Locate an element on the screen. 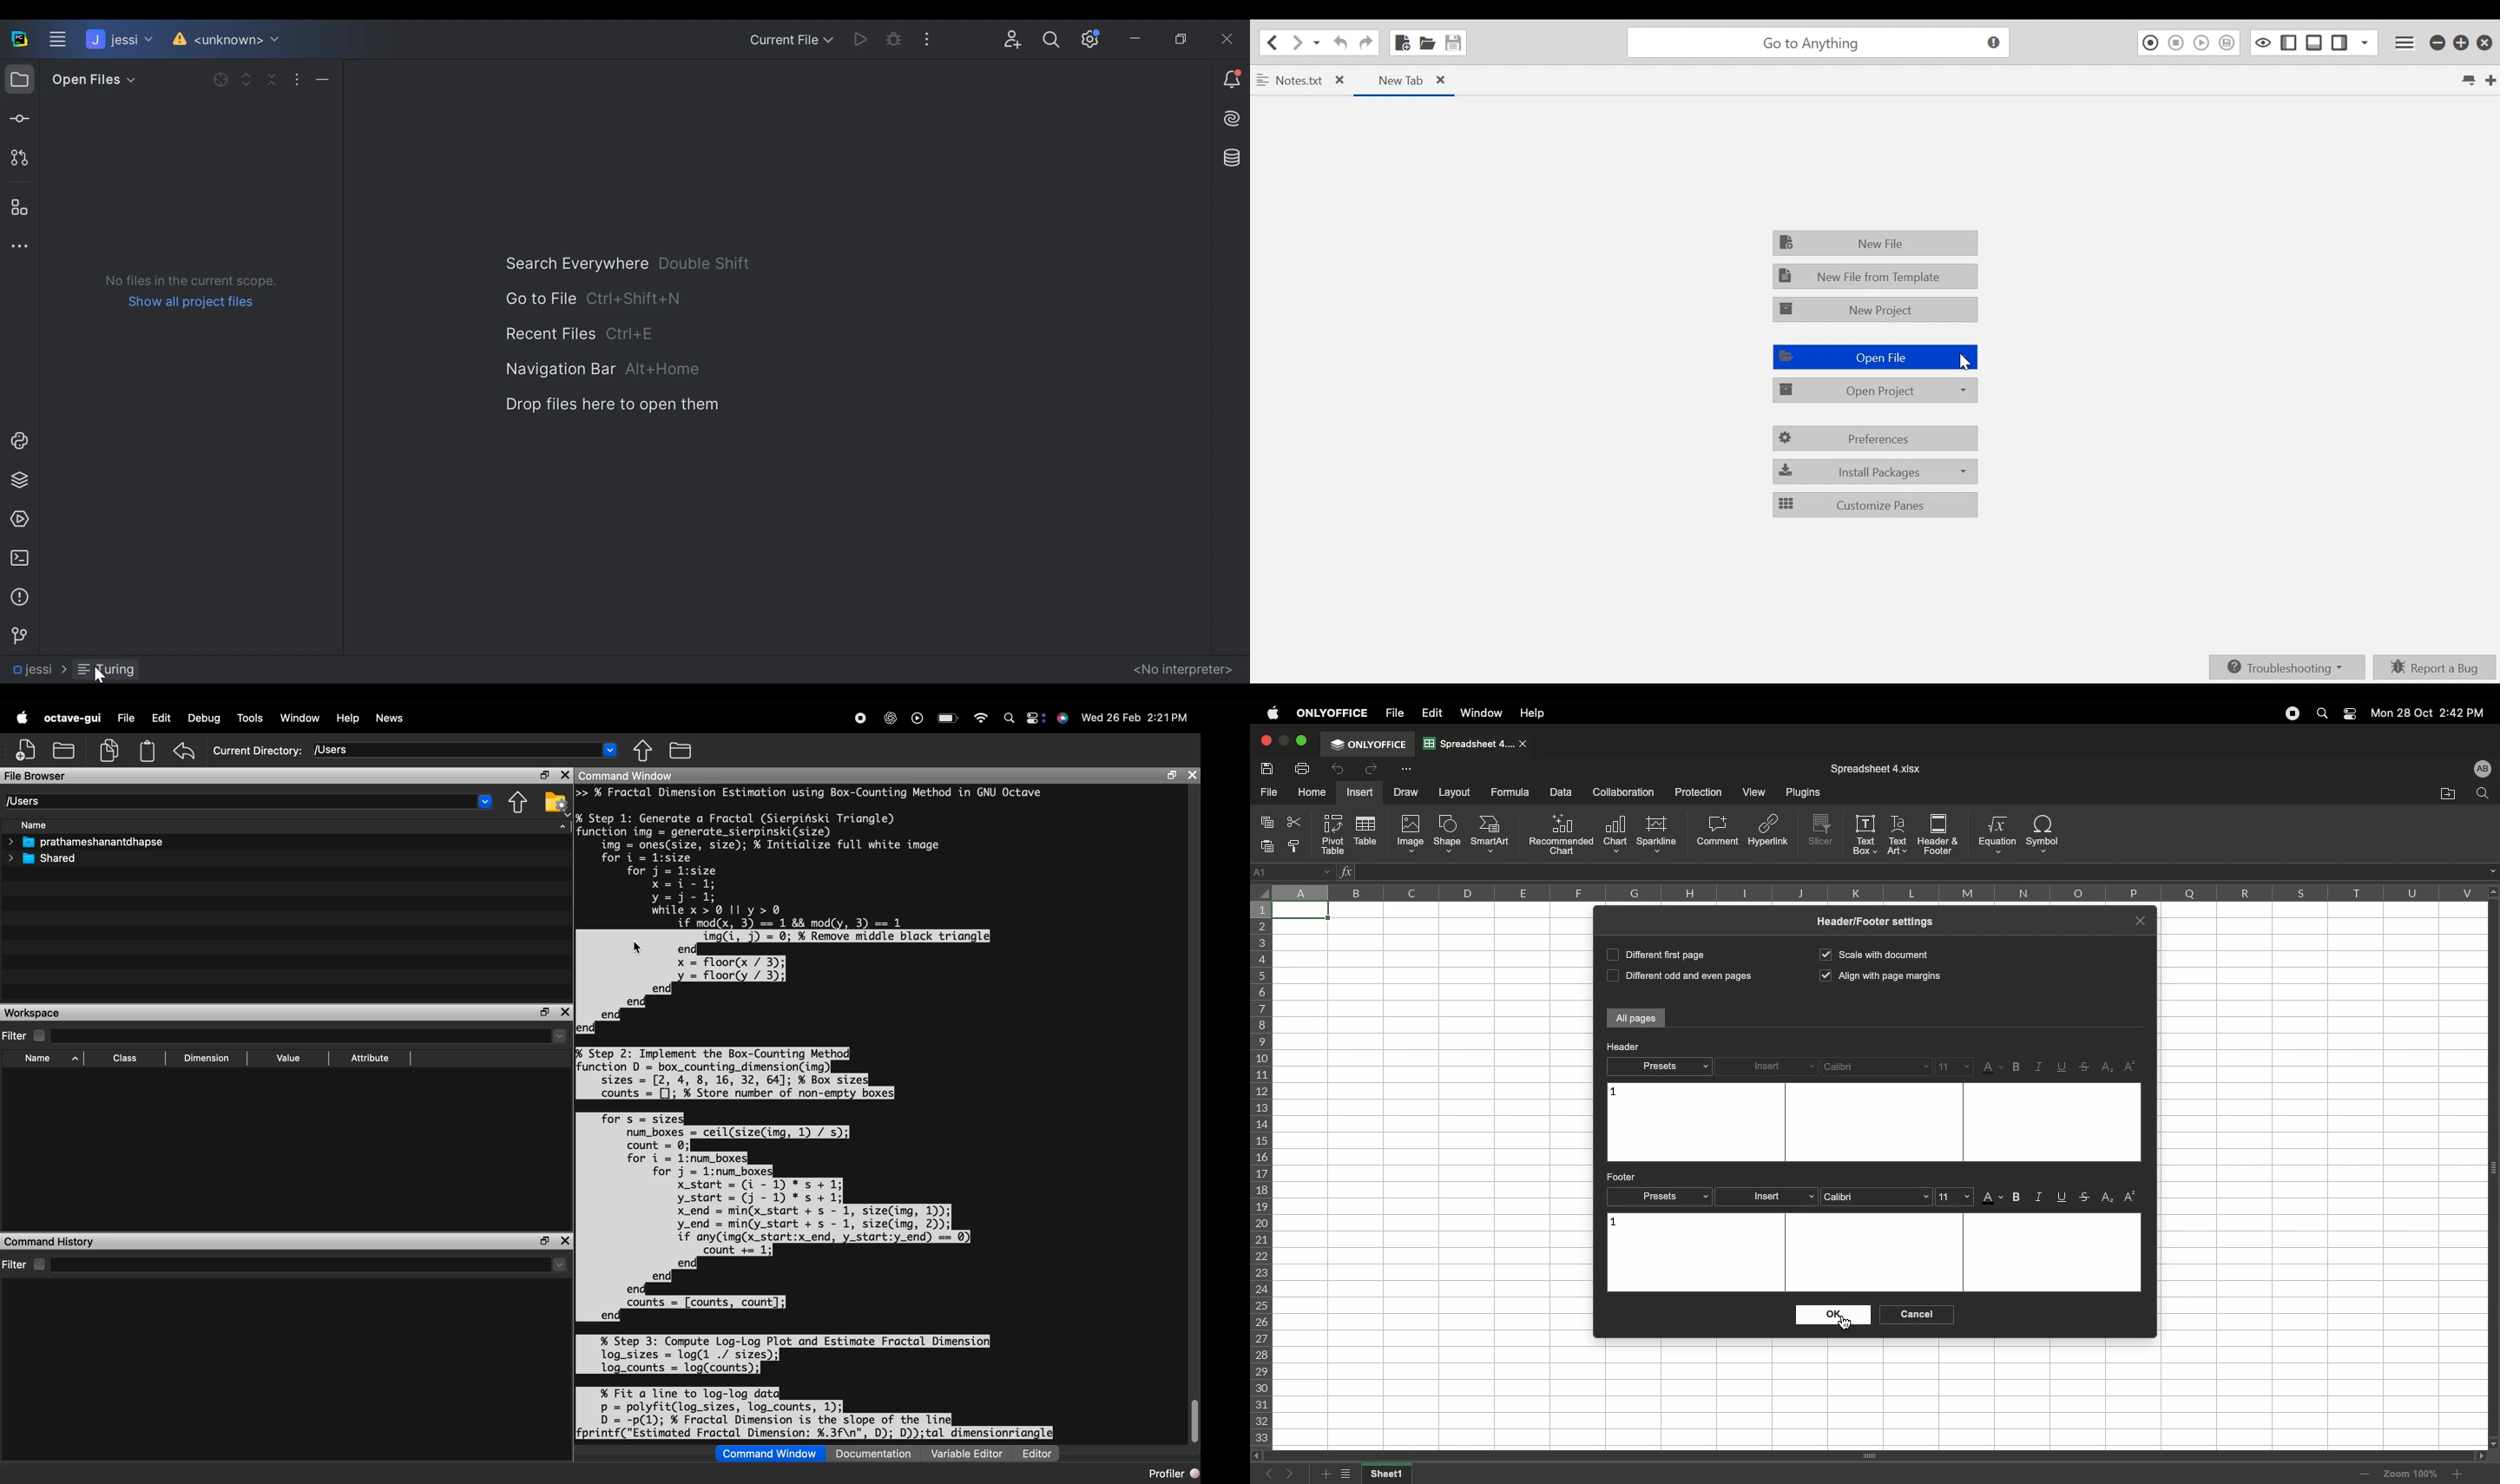  User is located at coordinates (2482, 768).